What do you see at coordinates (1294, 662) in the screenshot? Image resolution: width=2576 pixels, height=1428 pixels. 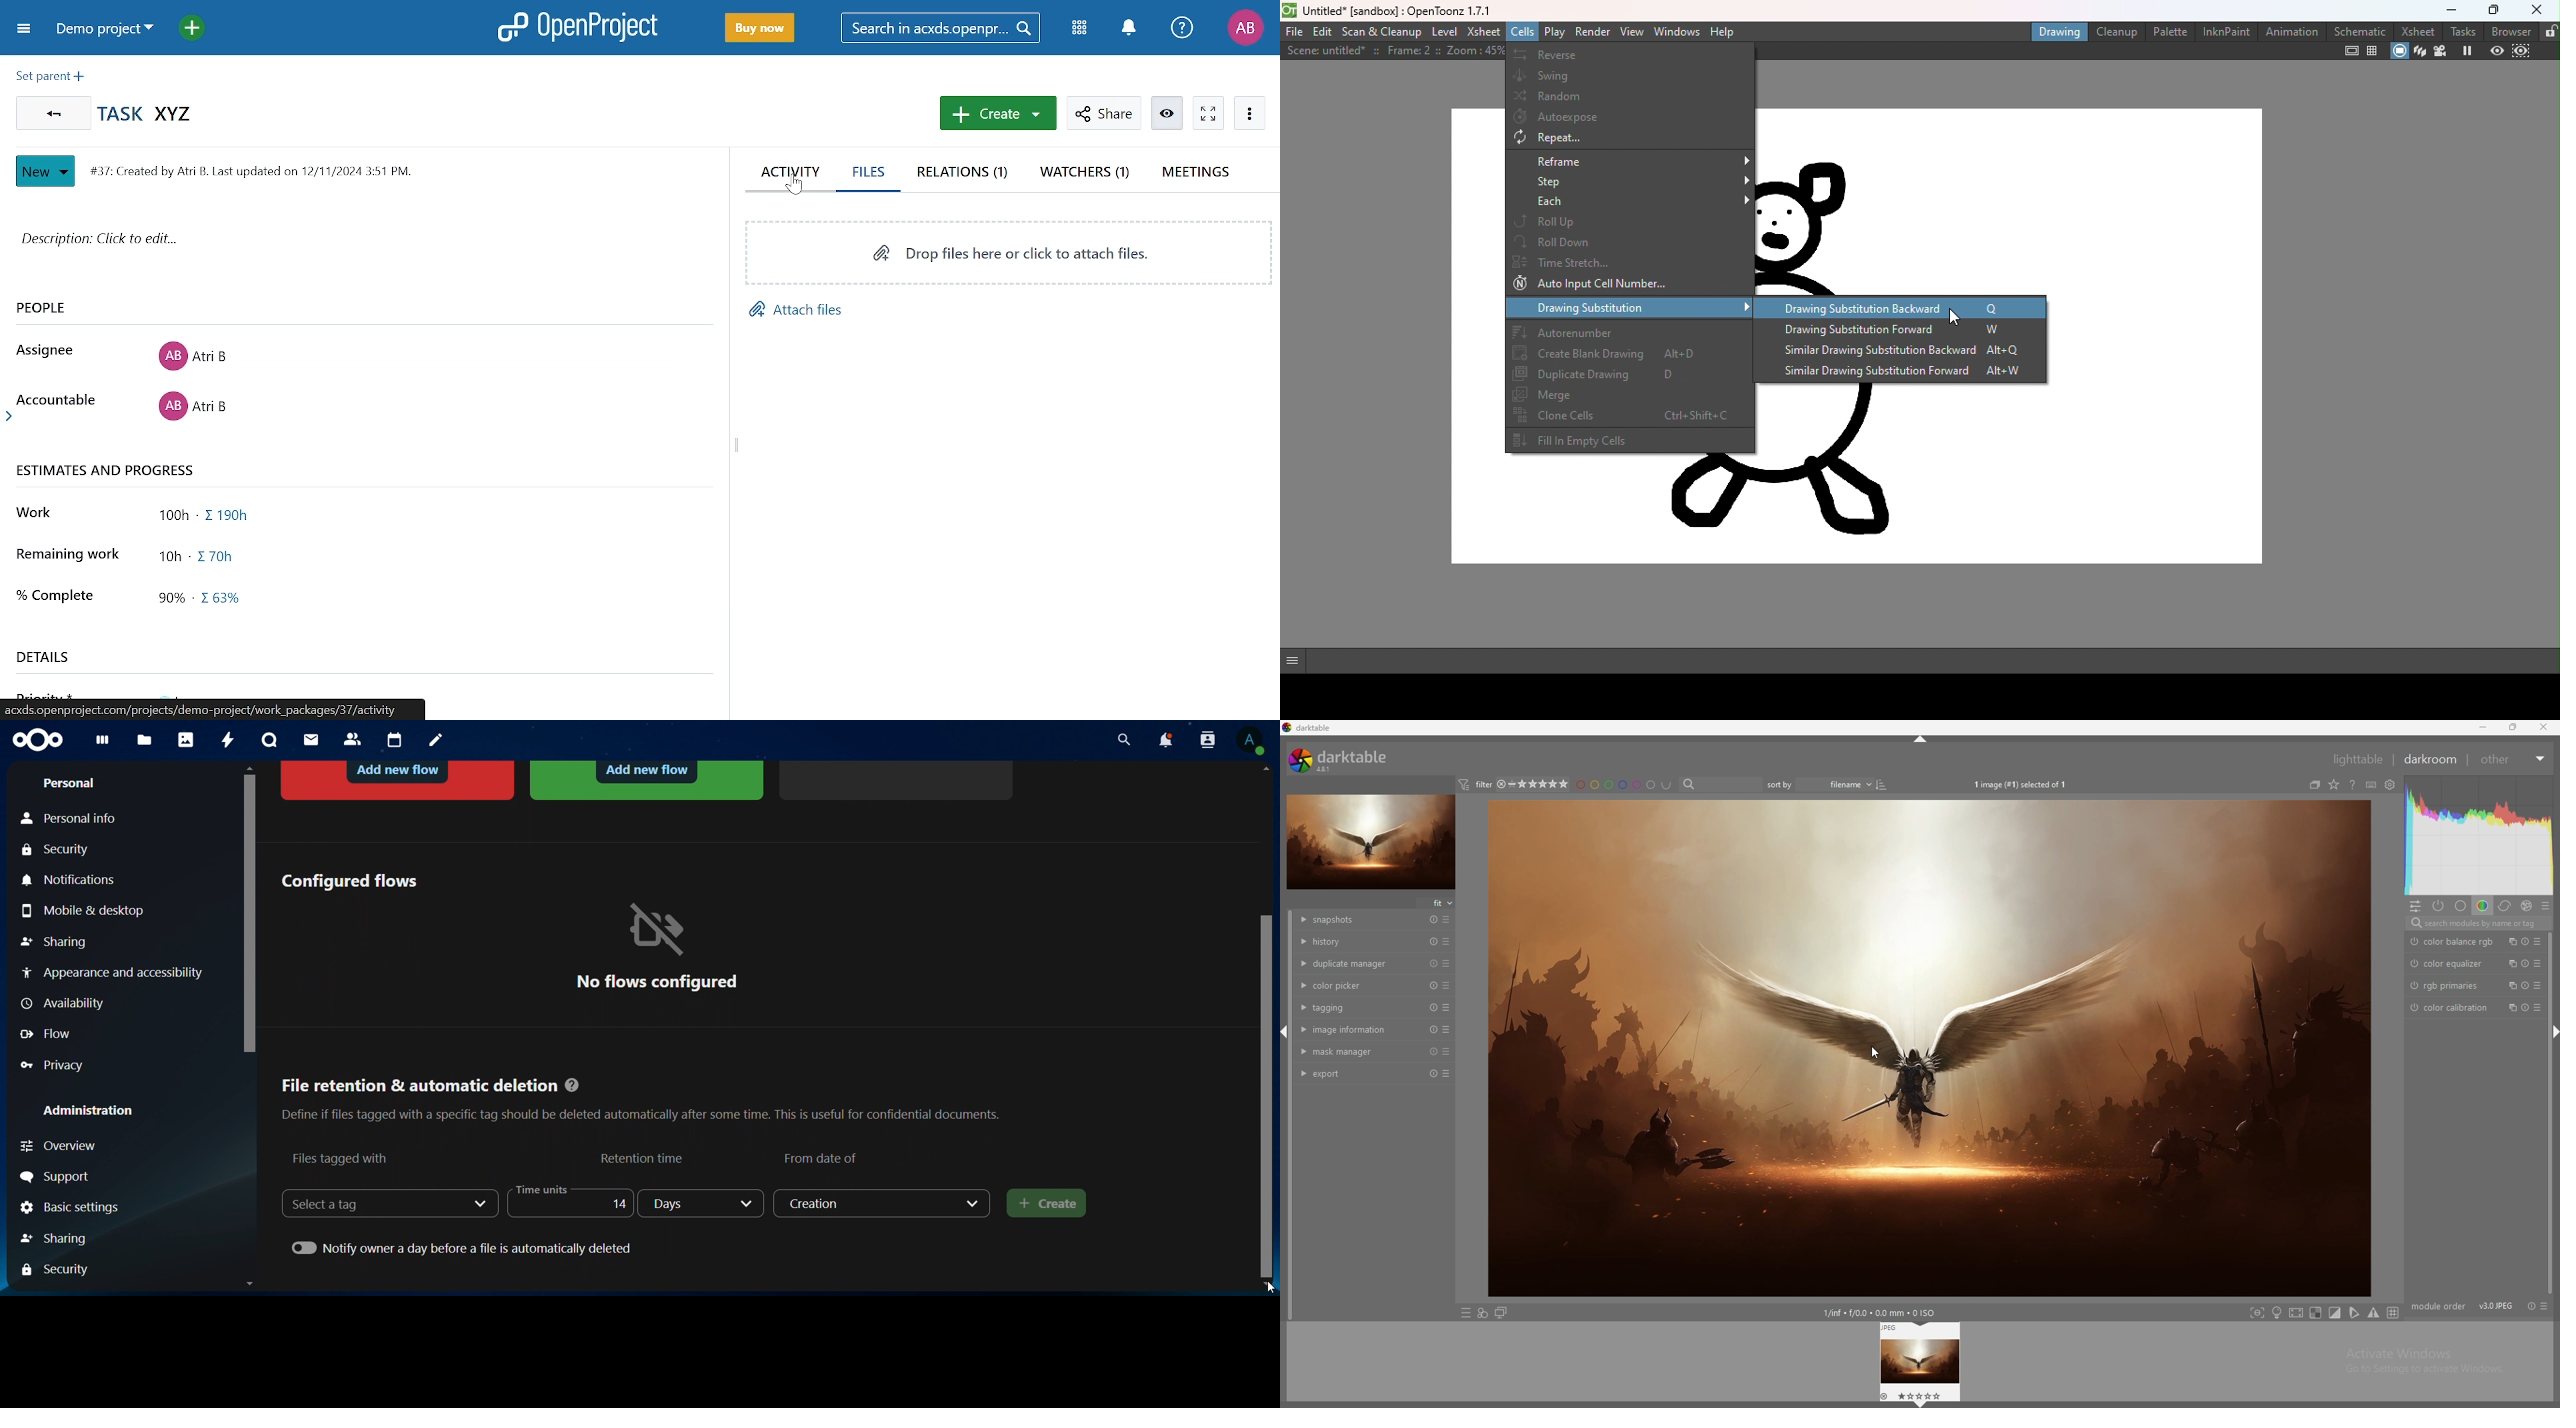 I see `GUI Show/Hide` at bounding box center [1294, 662].